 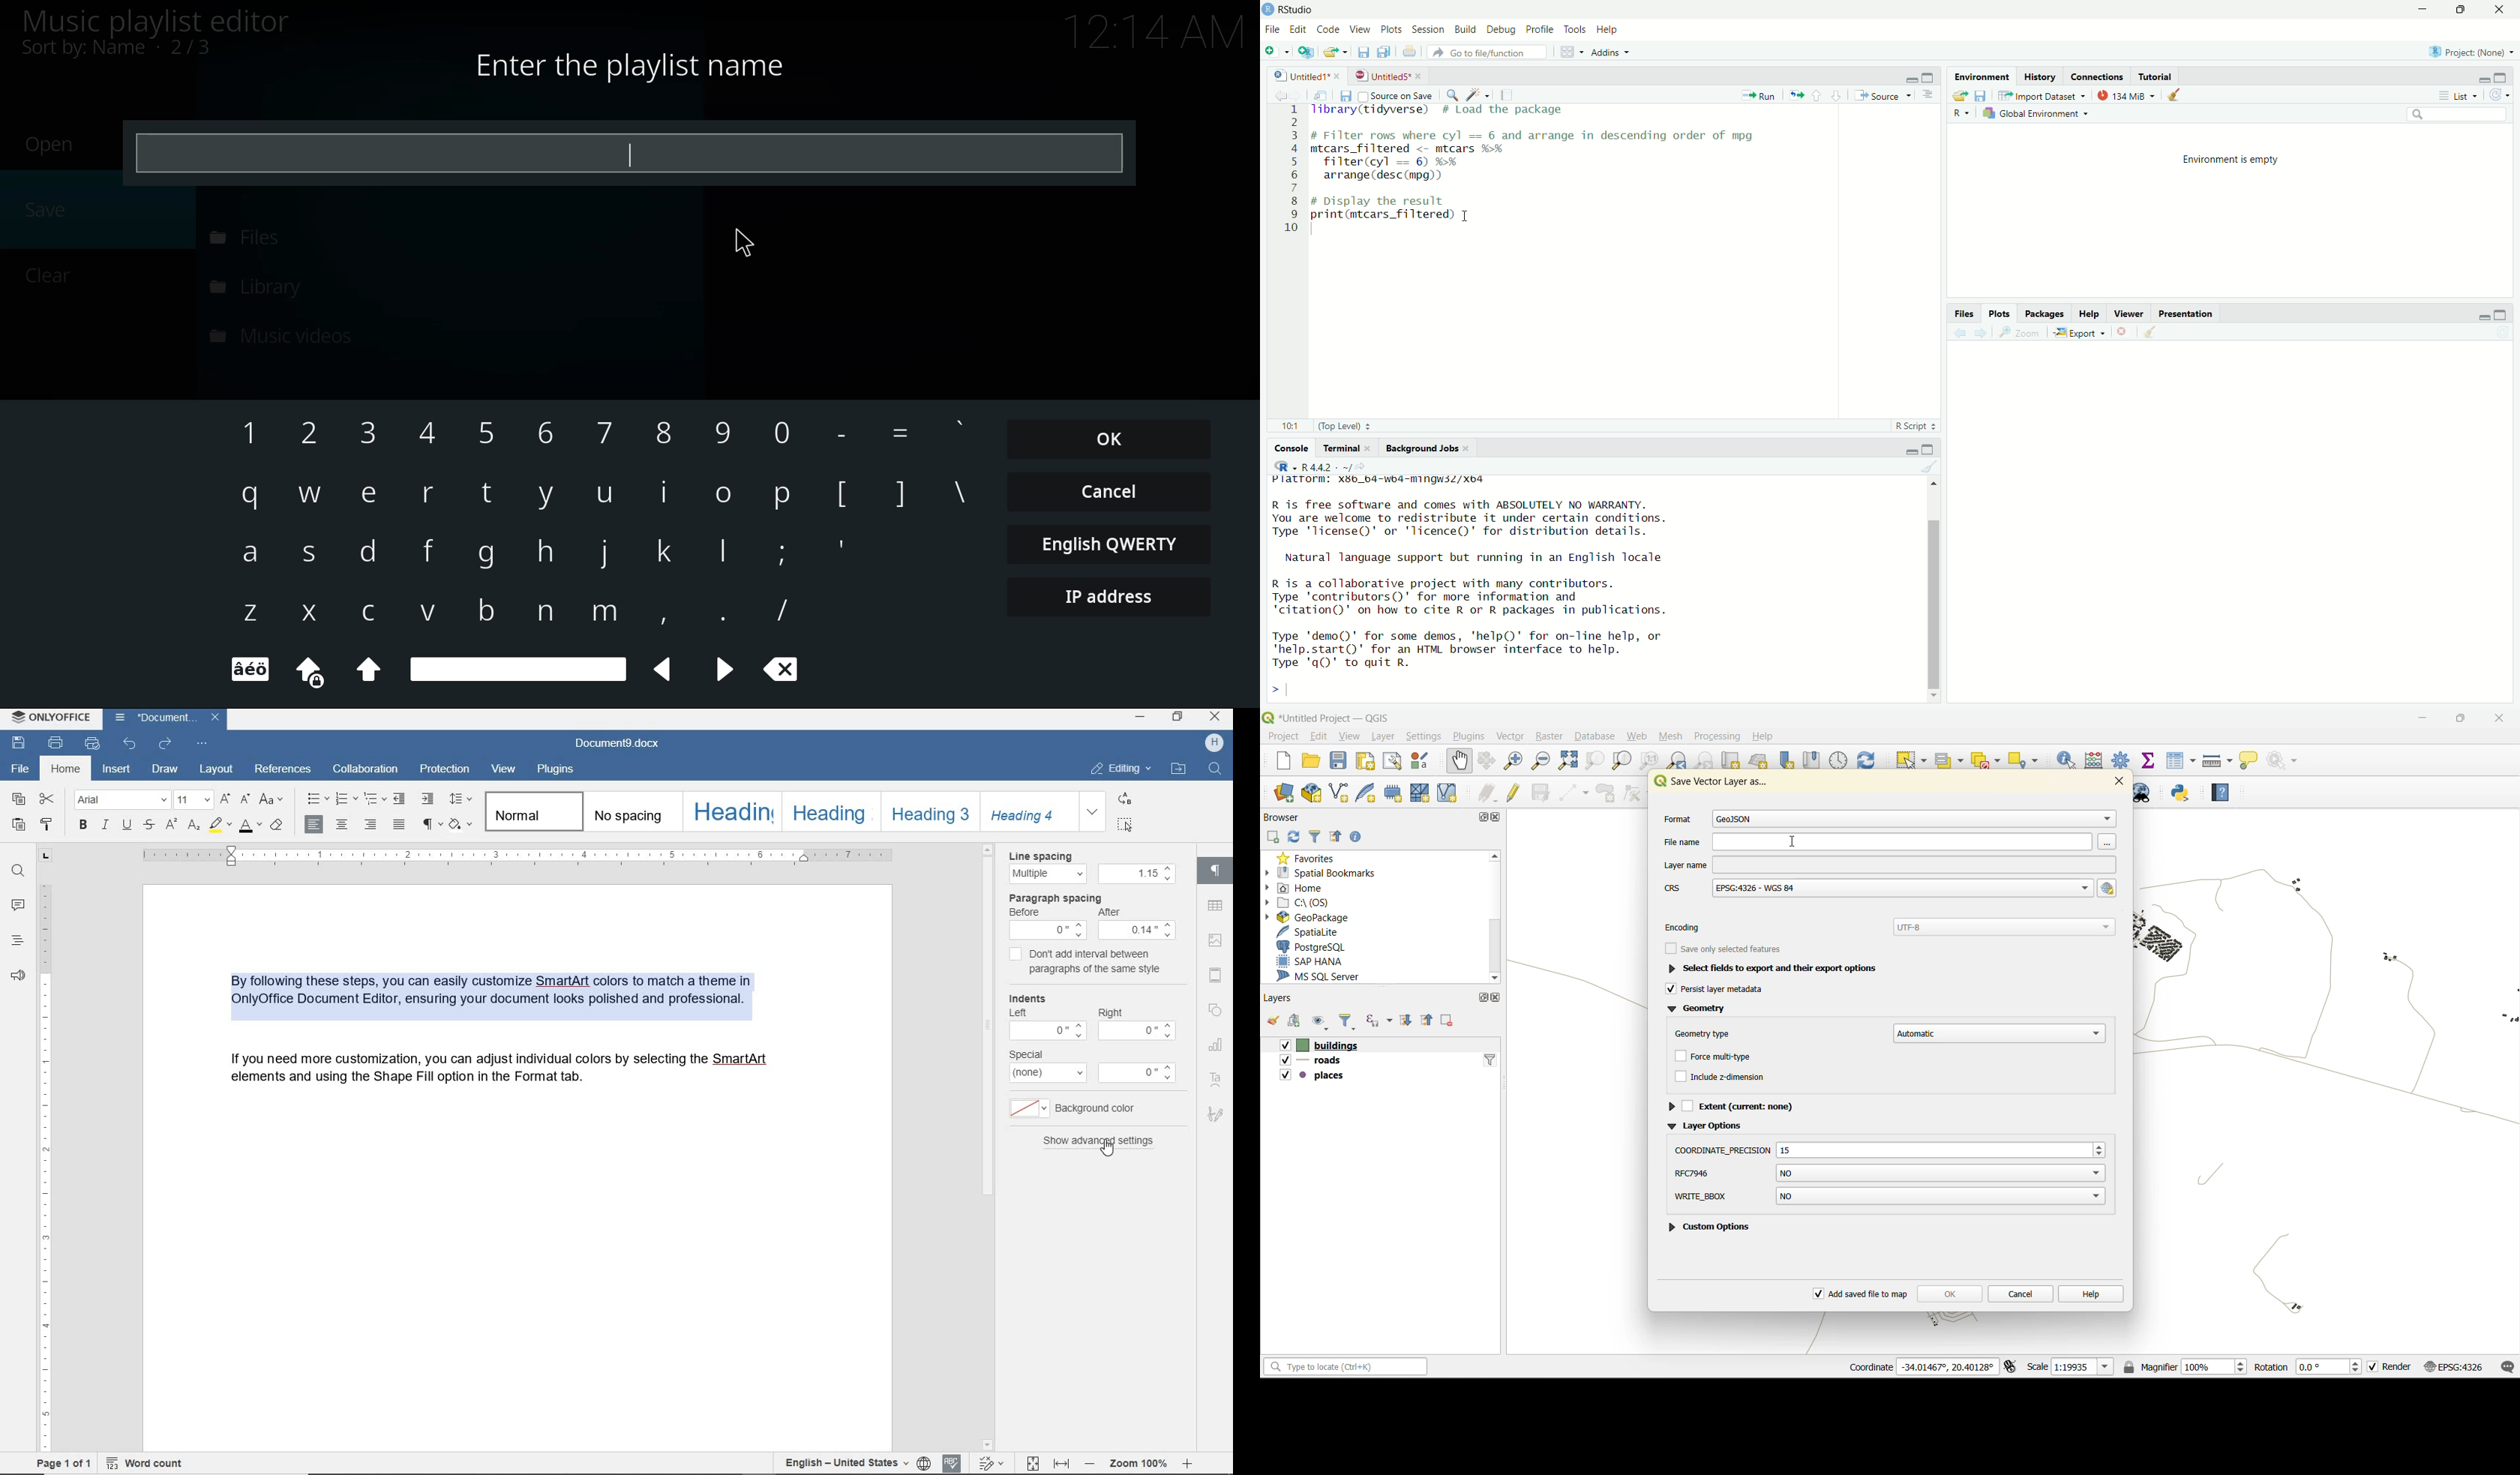 What do you see at coordinates (1018, 1014) in the screenshot?
I see `left` at bounding box center [1018, 1014].